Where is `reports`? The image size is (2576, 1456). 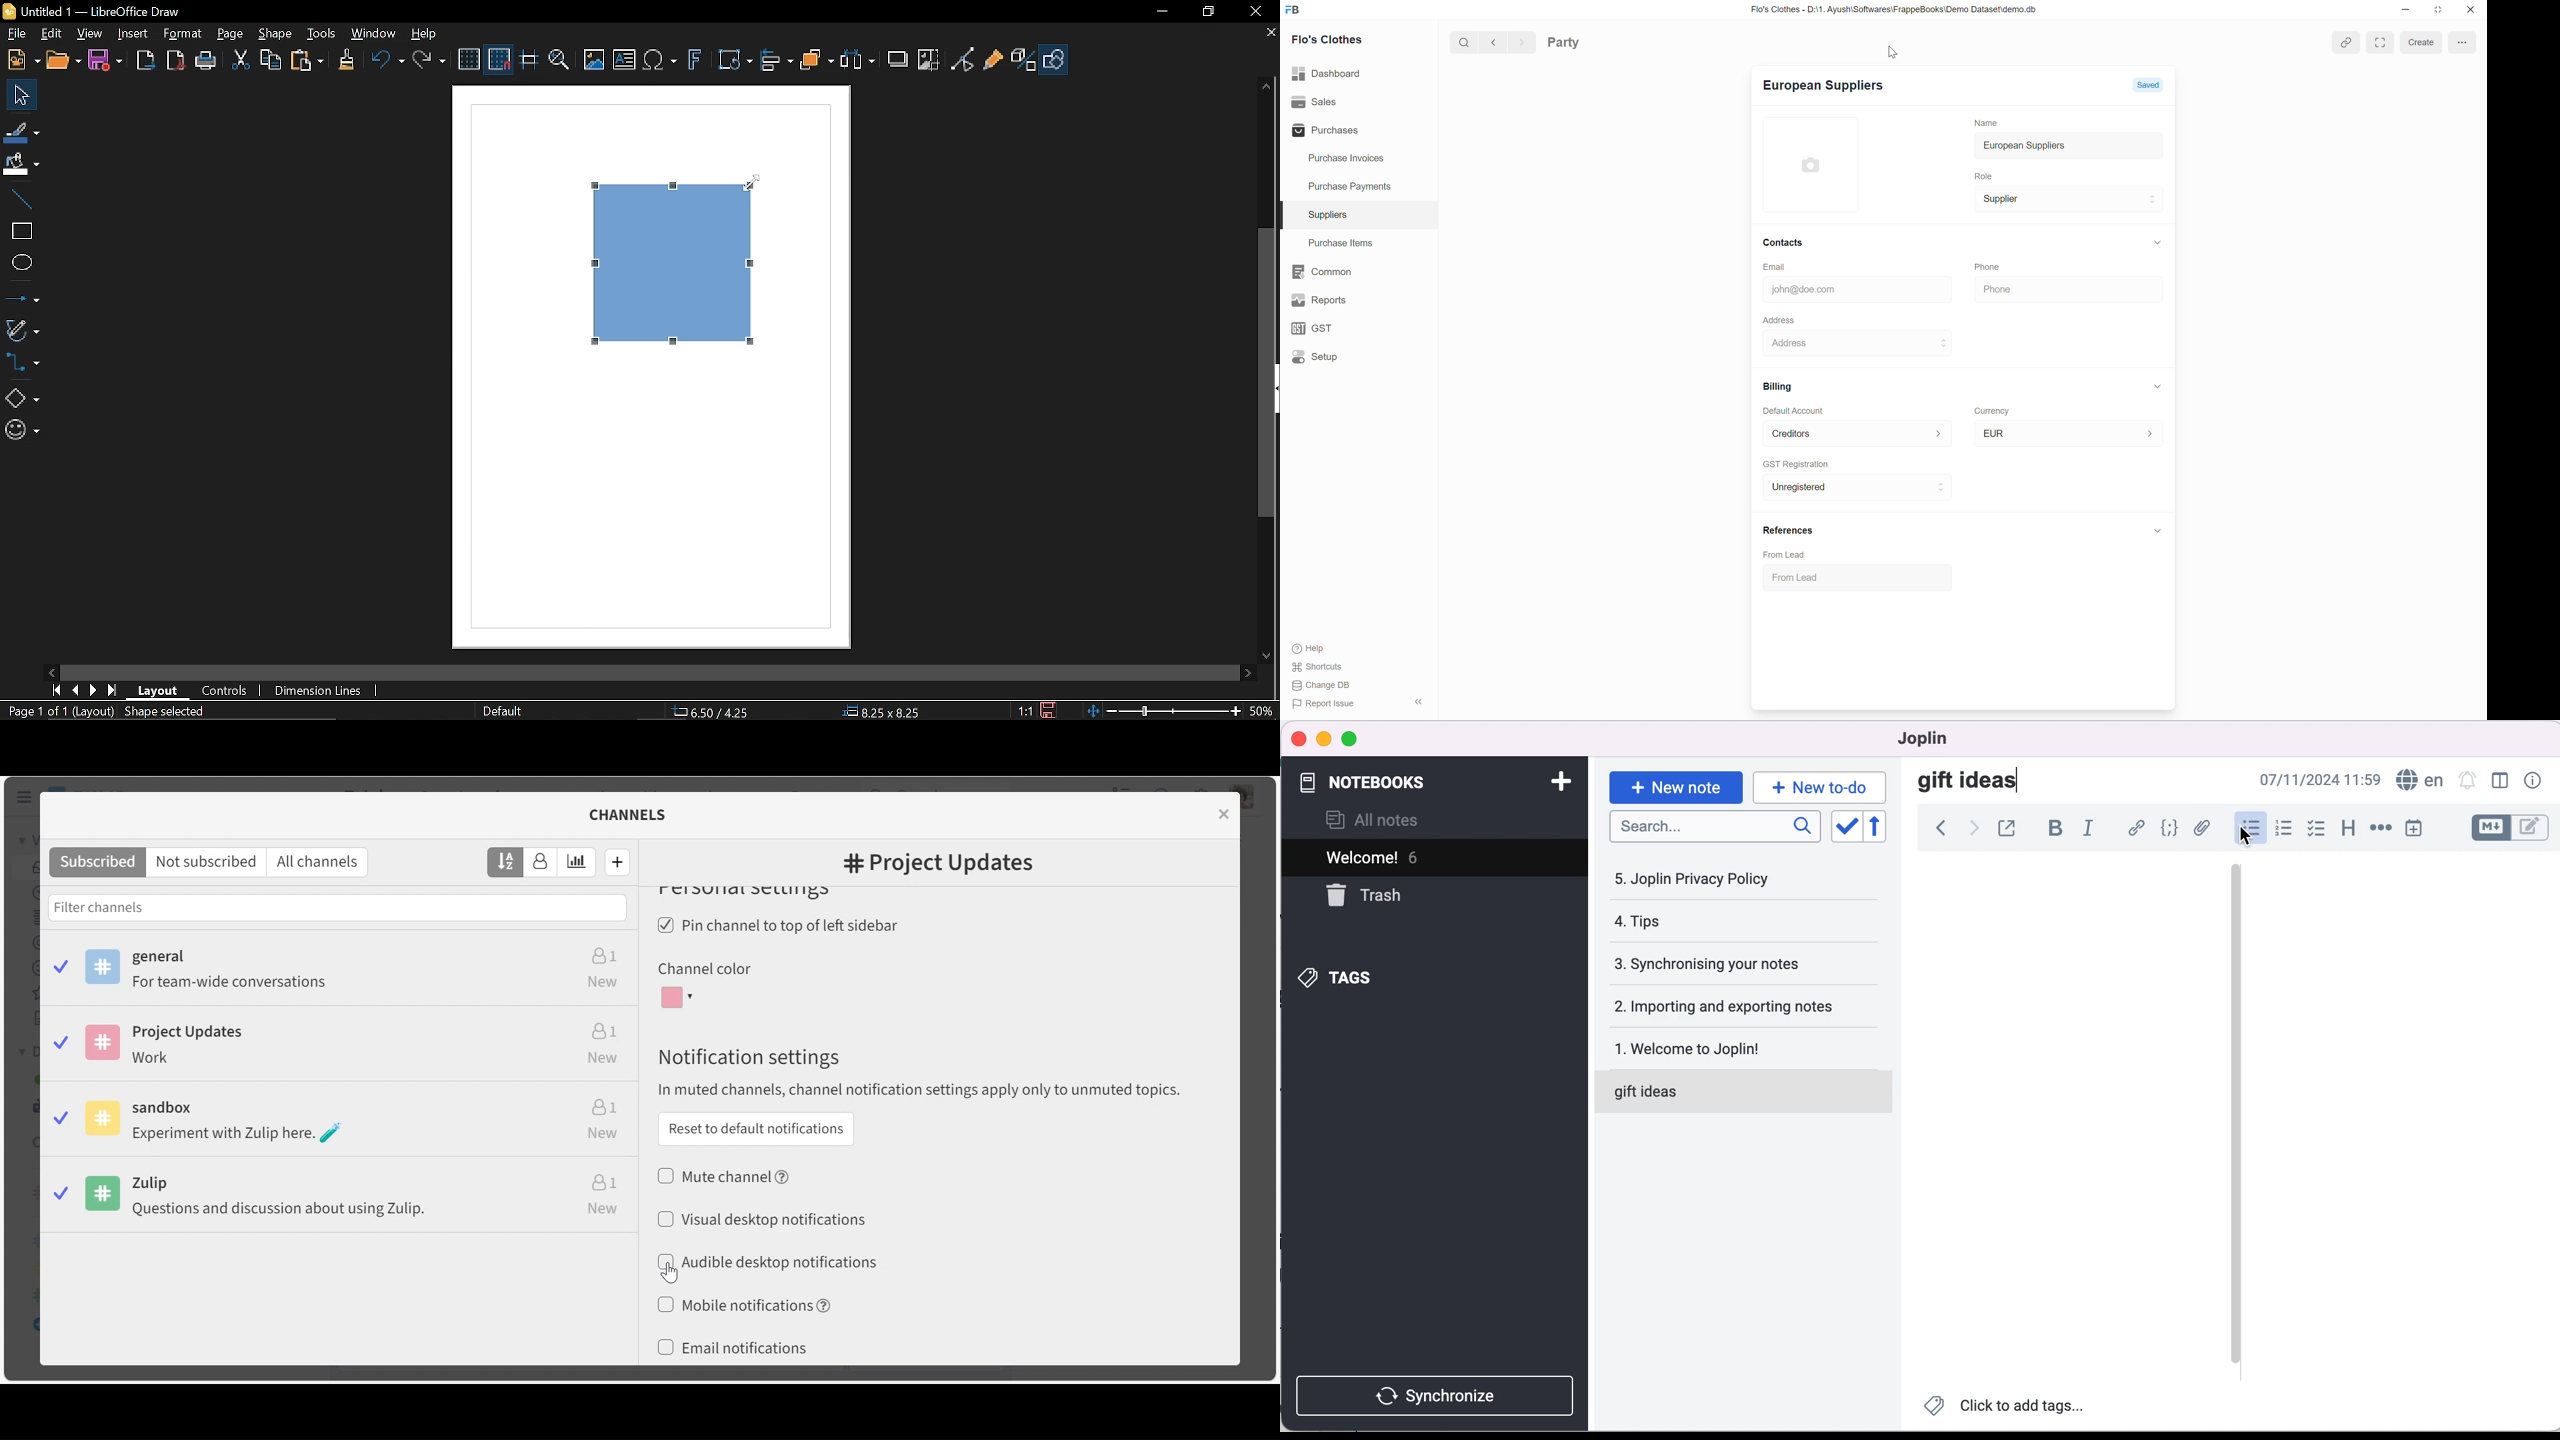 reports is located at coordinates (1321, 300).